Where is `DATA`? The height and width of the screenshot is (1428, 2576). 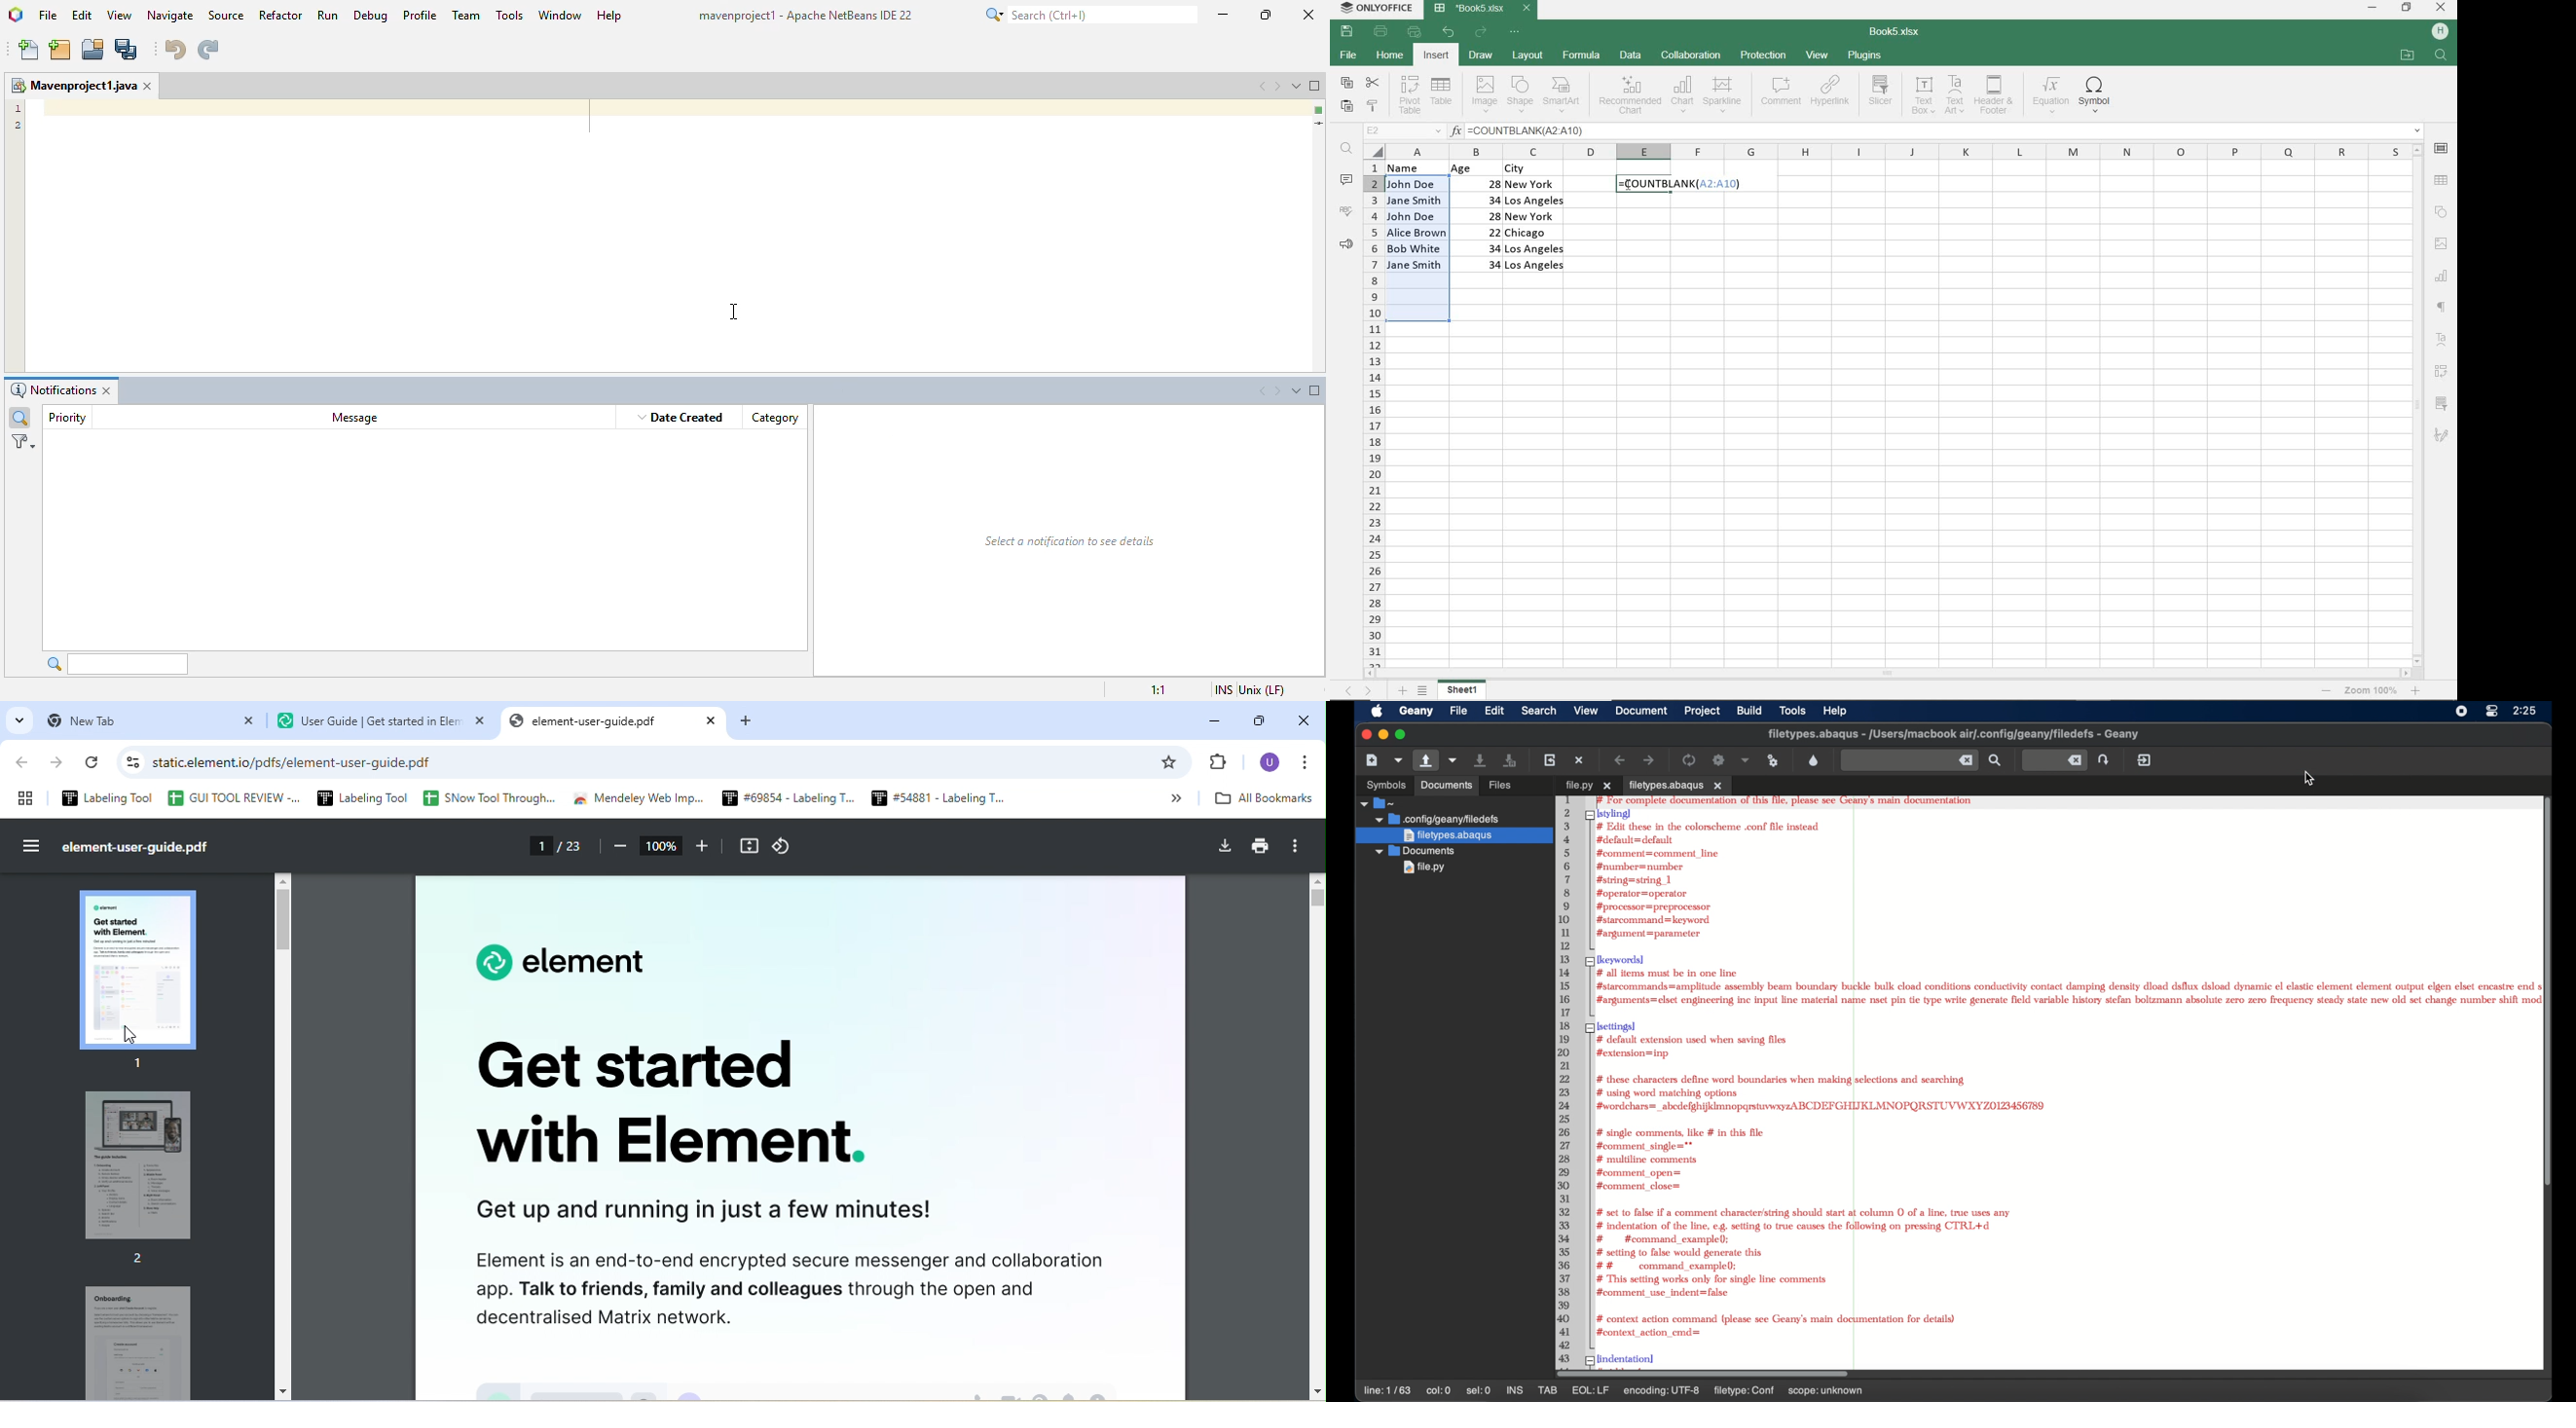 DATA is located at coordinates (1633, 55).